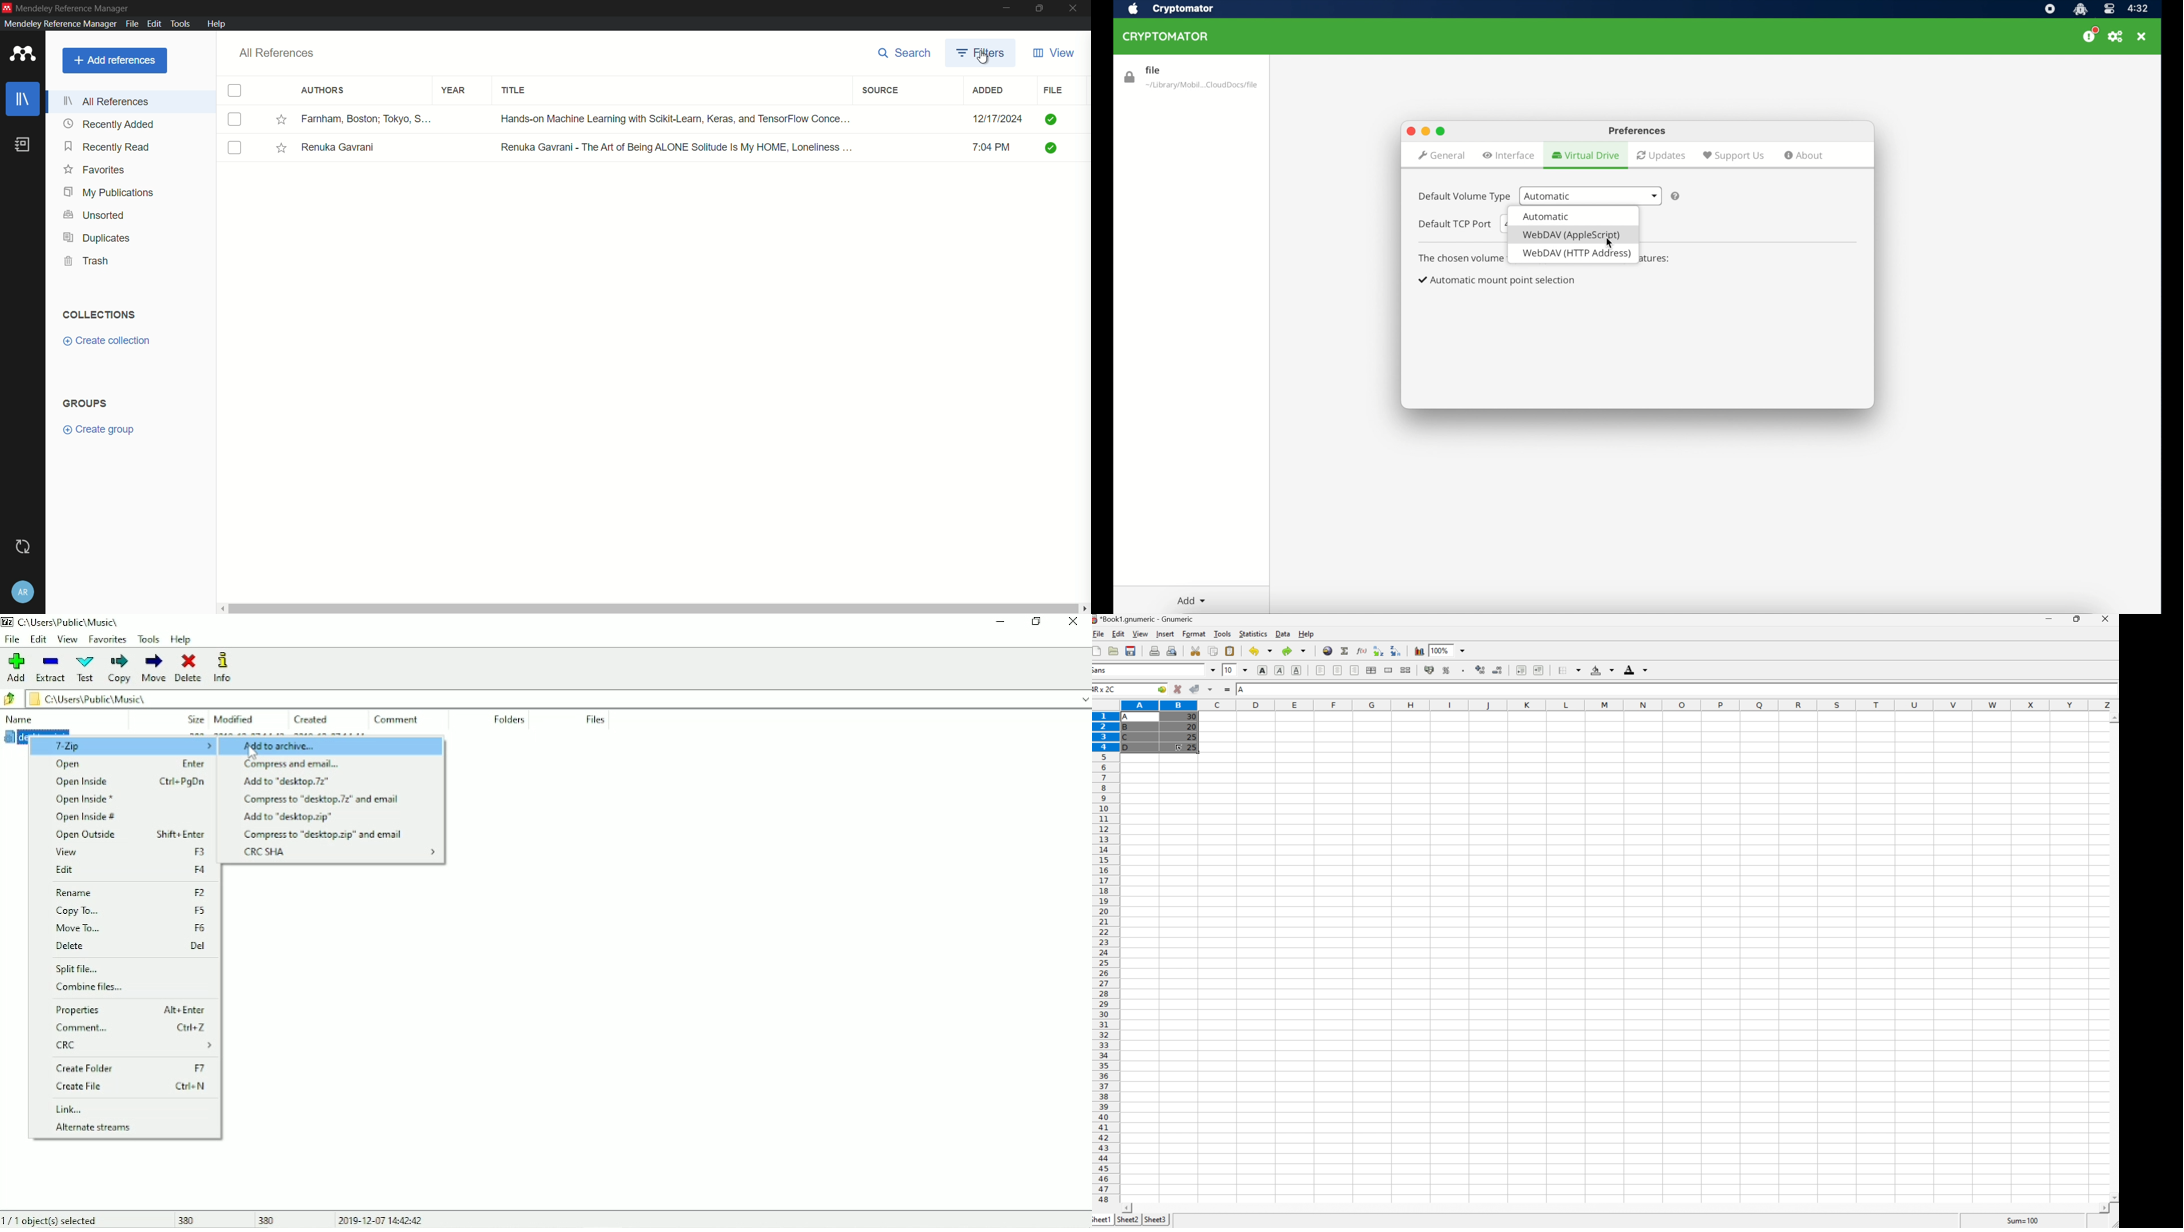  I want to click on year, so click(455, 91).